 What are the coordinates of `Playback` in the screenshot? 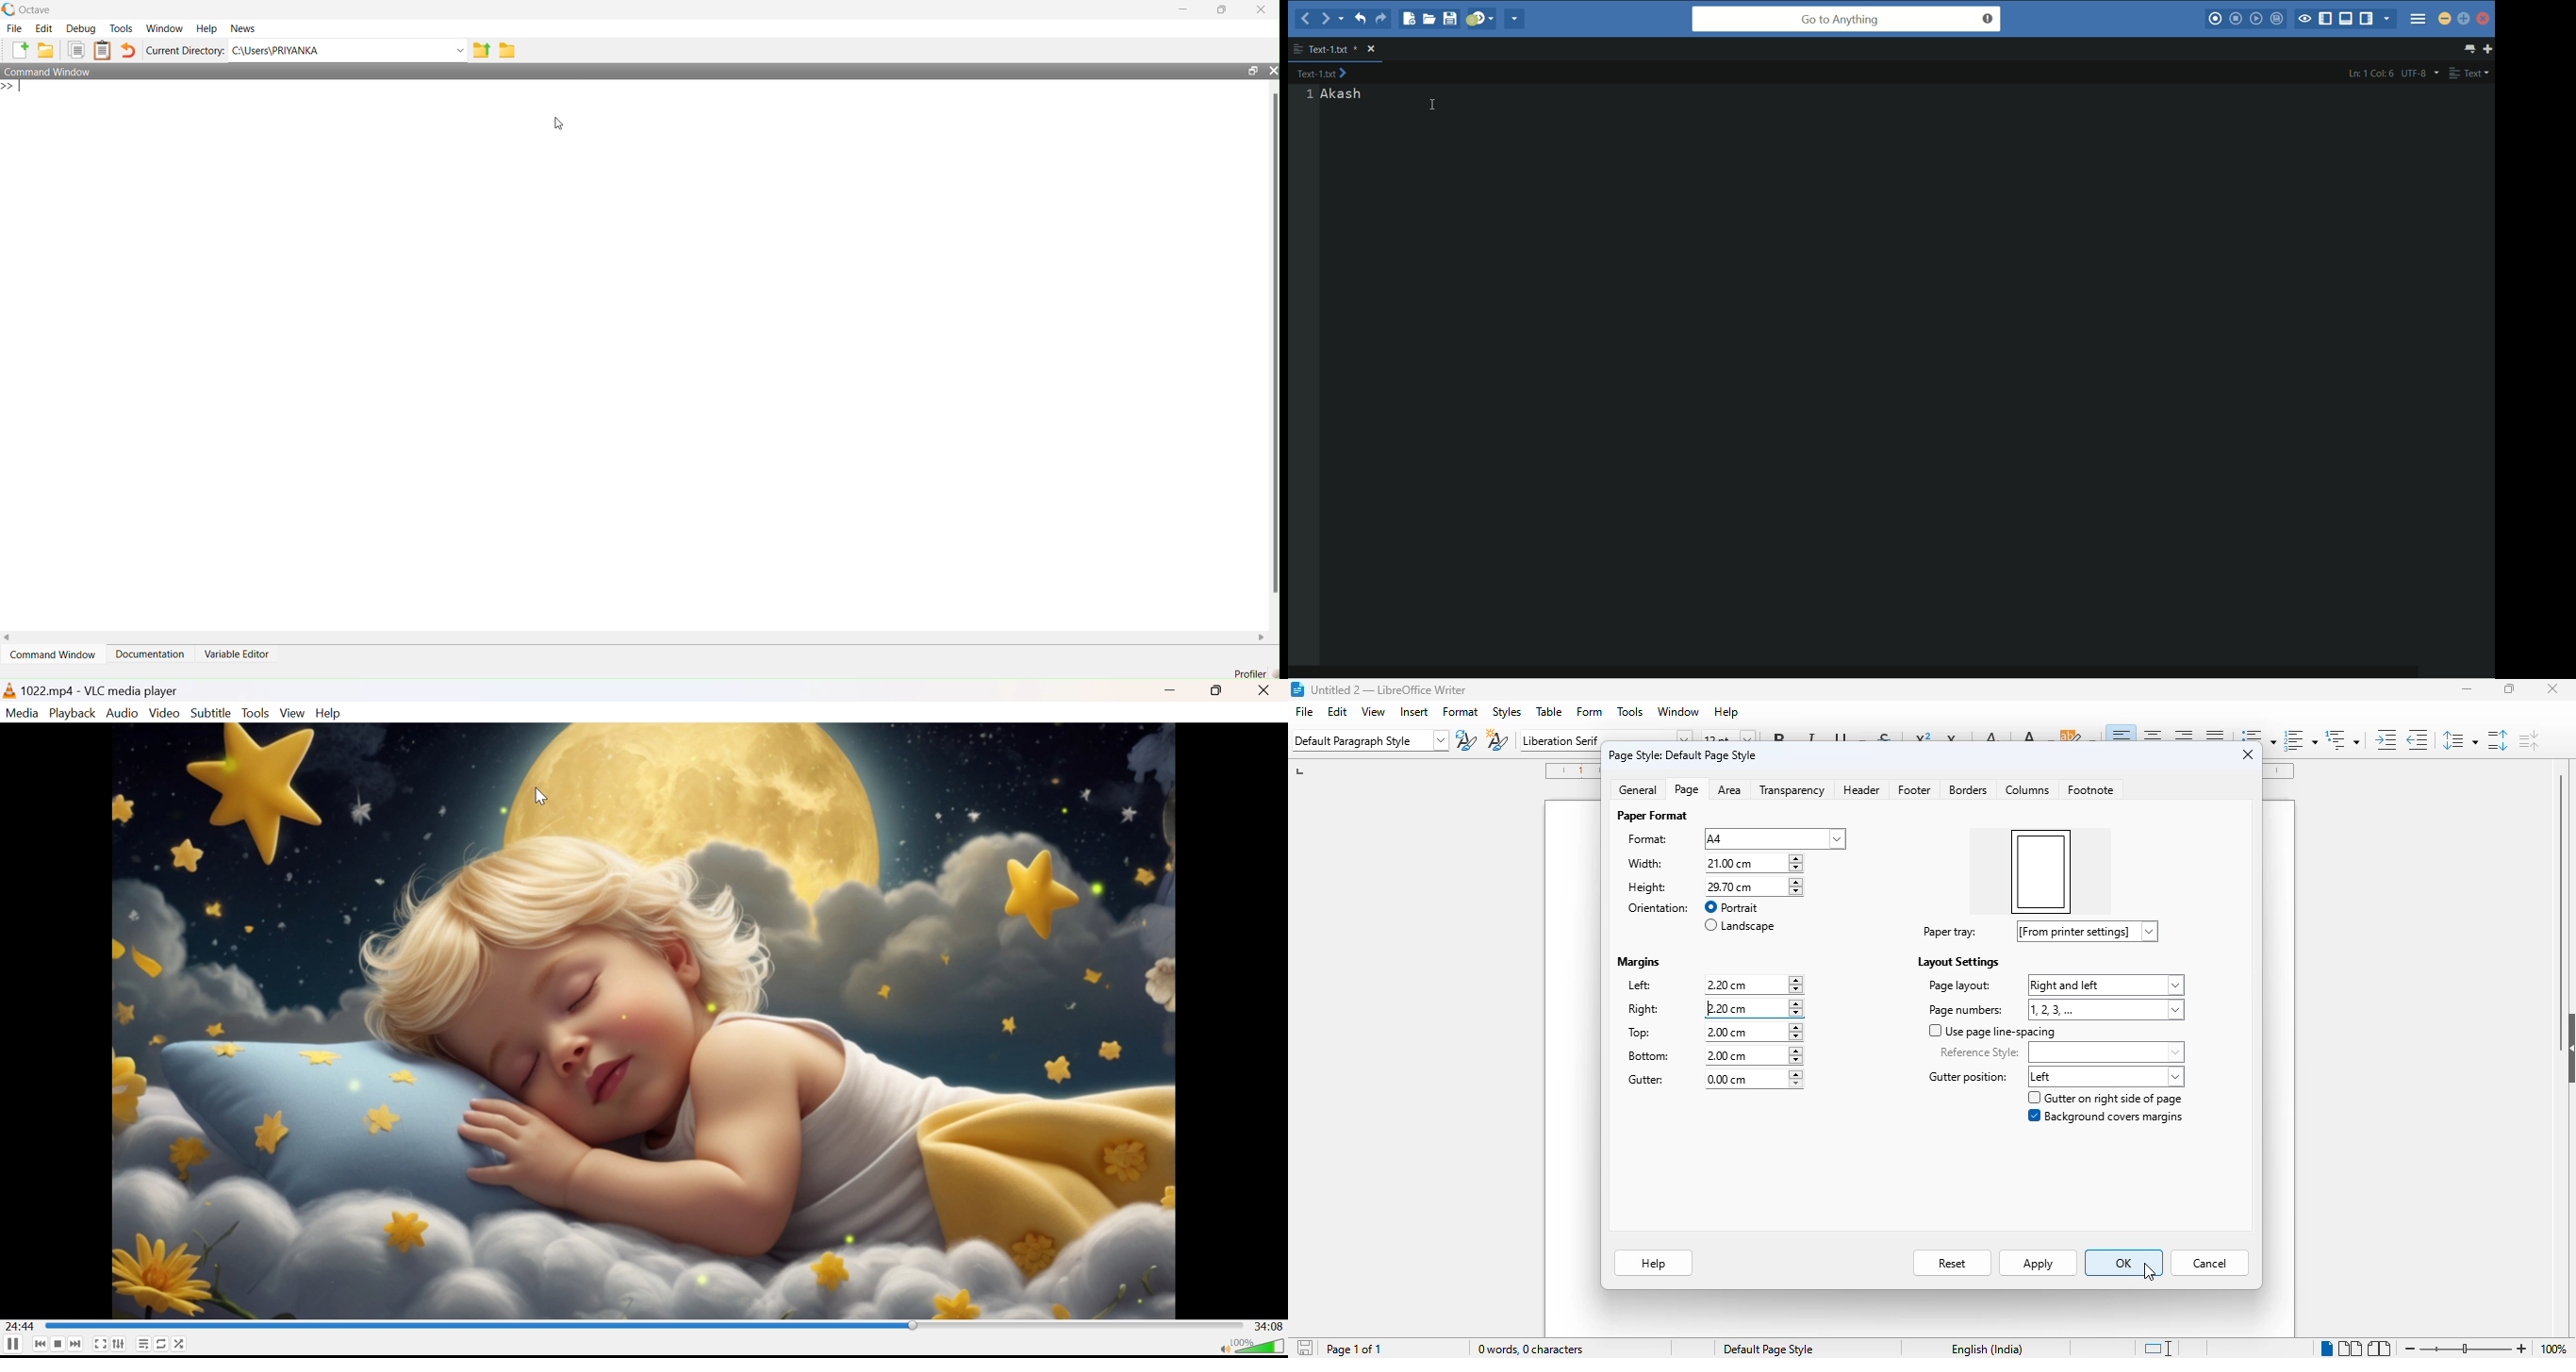 It's located at (74, 713).